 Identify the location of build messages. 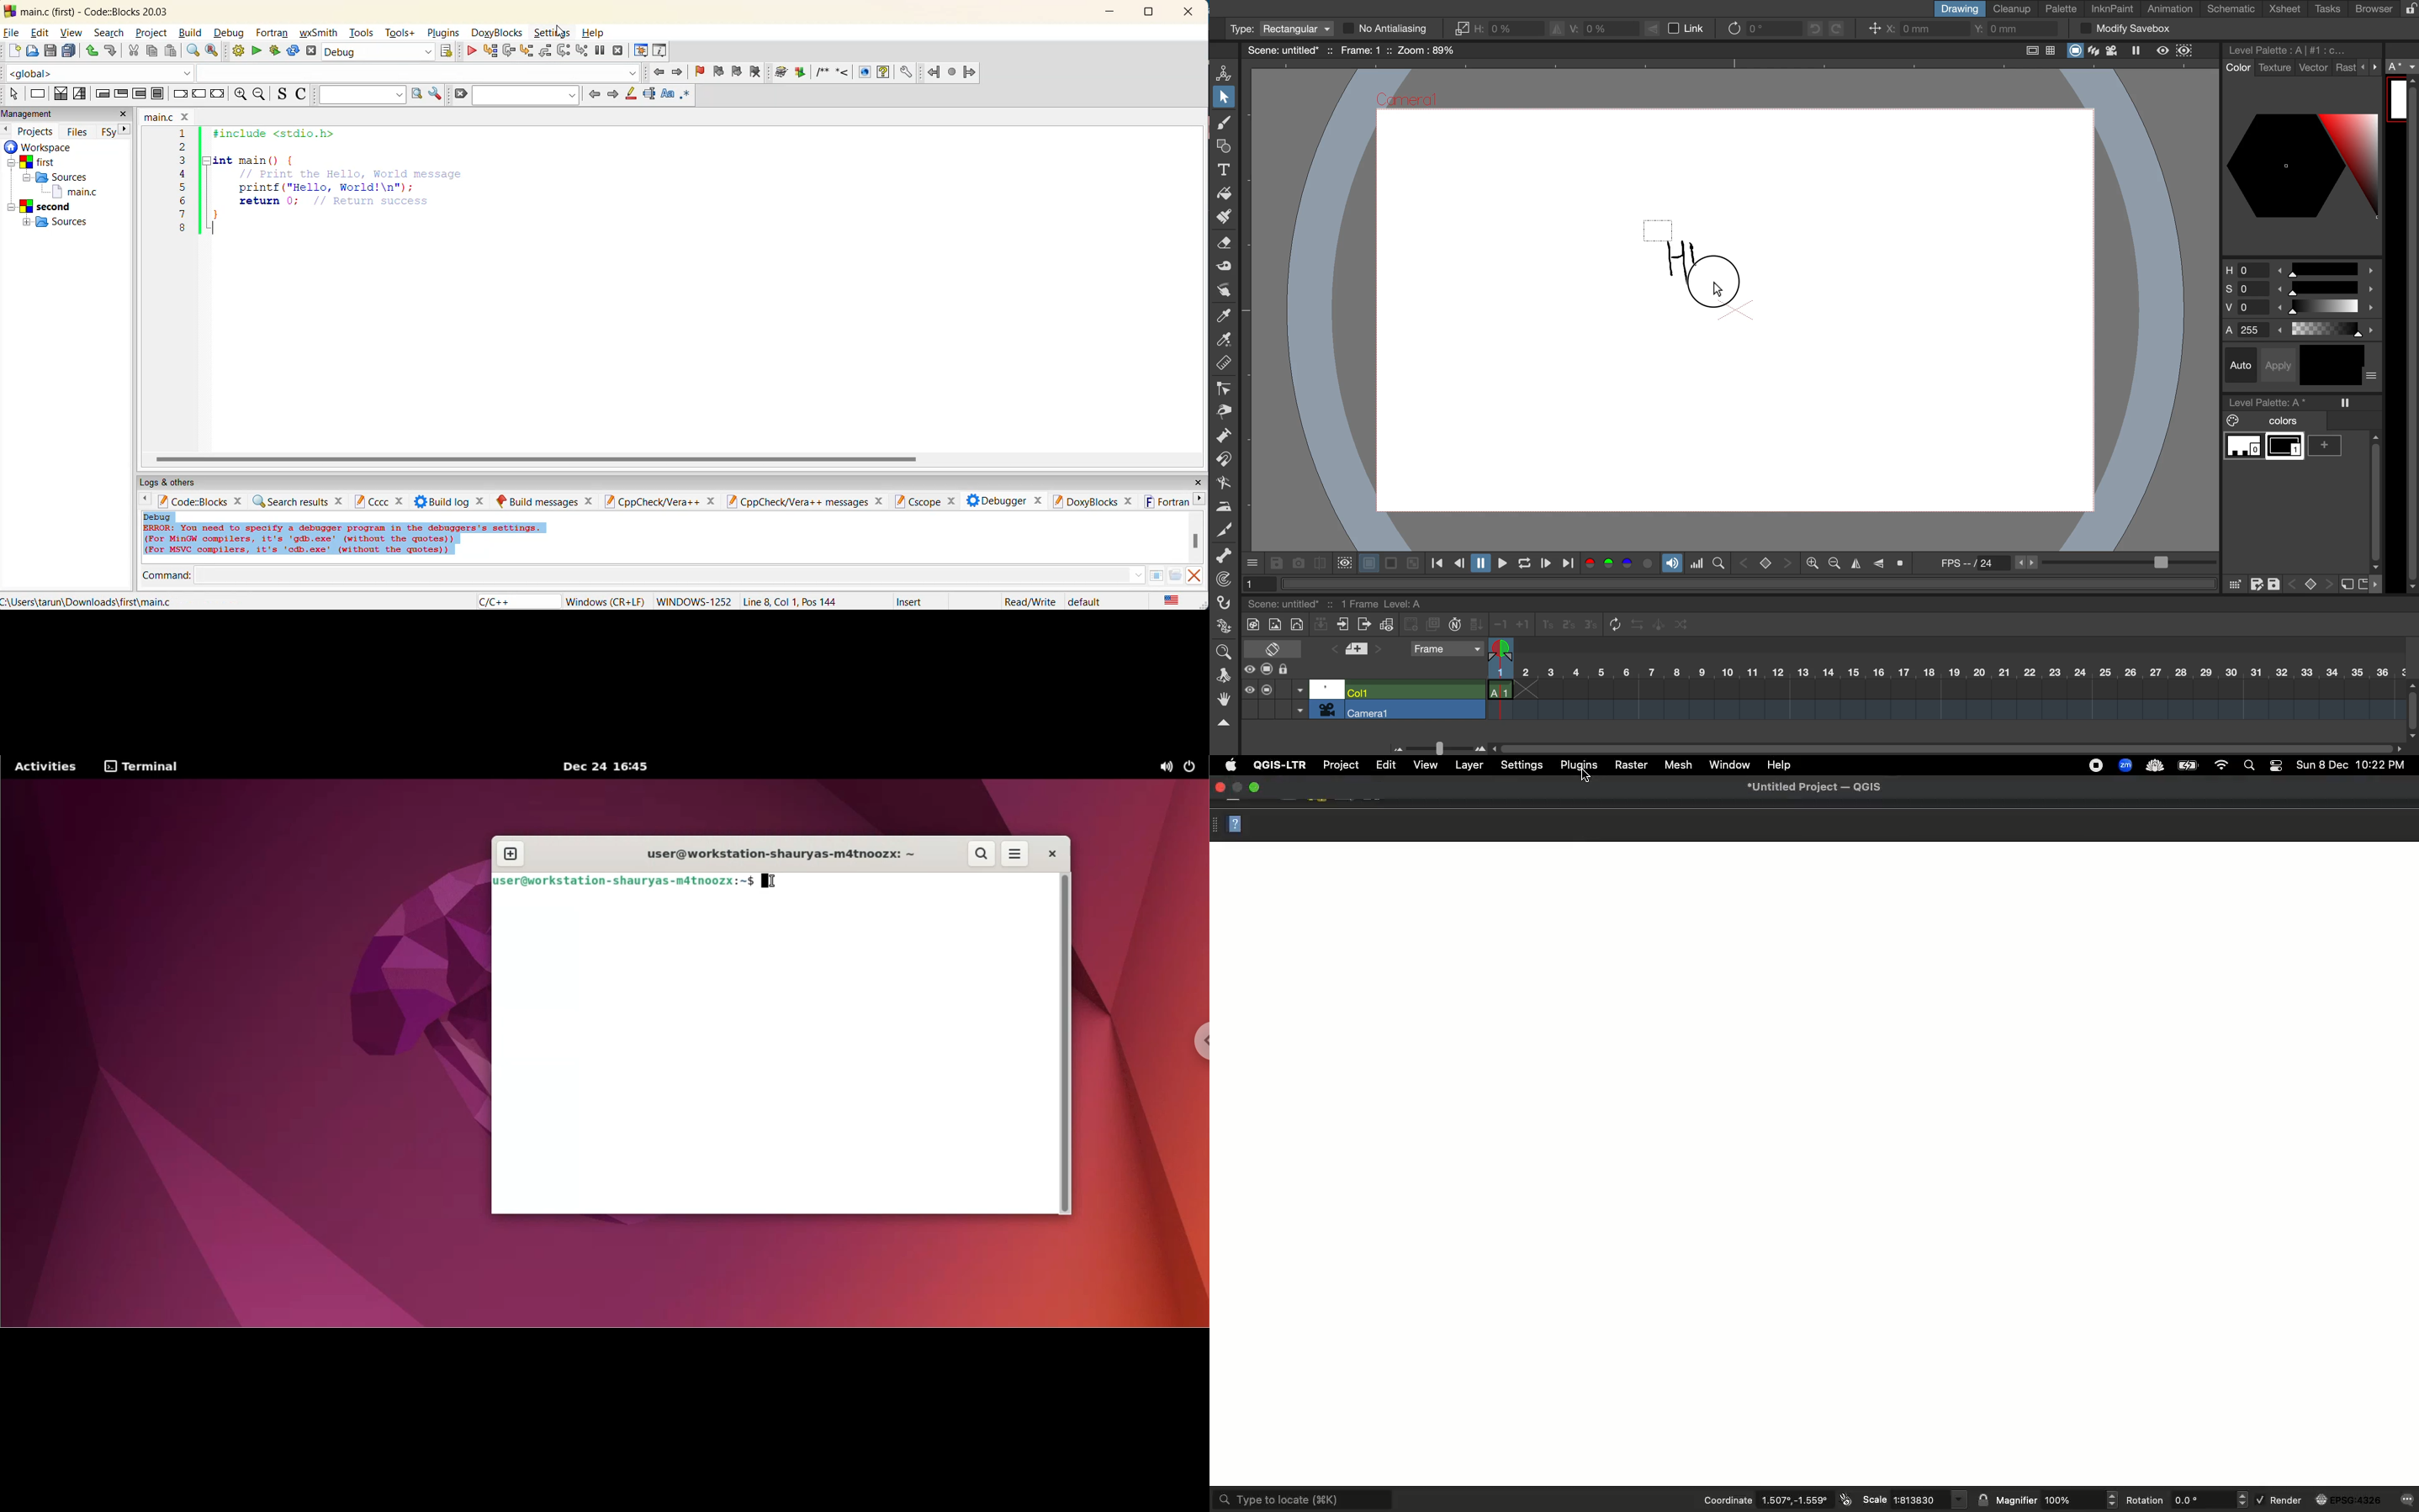
(547, 501).